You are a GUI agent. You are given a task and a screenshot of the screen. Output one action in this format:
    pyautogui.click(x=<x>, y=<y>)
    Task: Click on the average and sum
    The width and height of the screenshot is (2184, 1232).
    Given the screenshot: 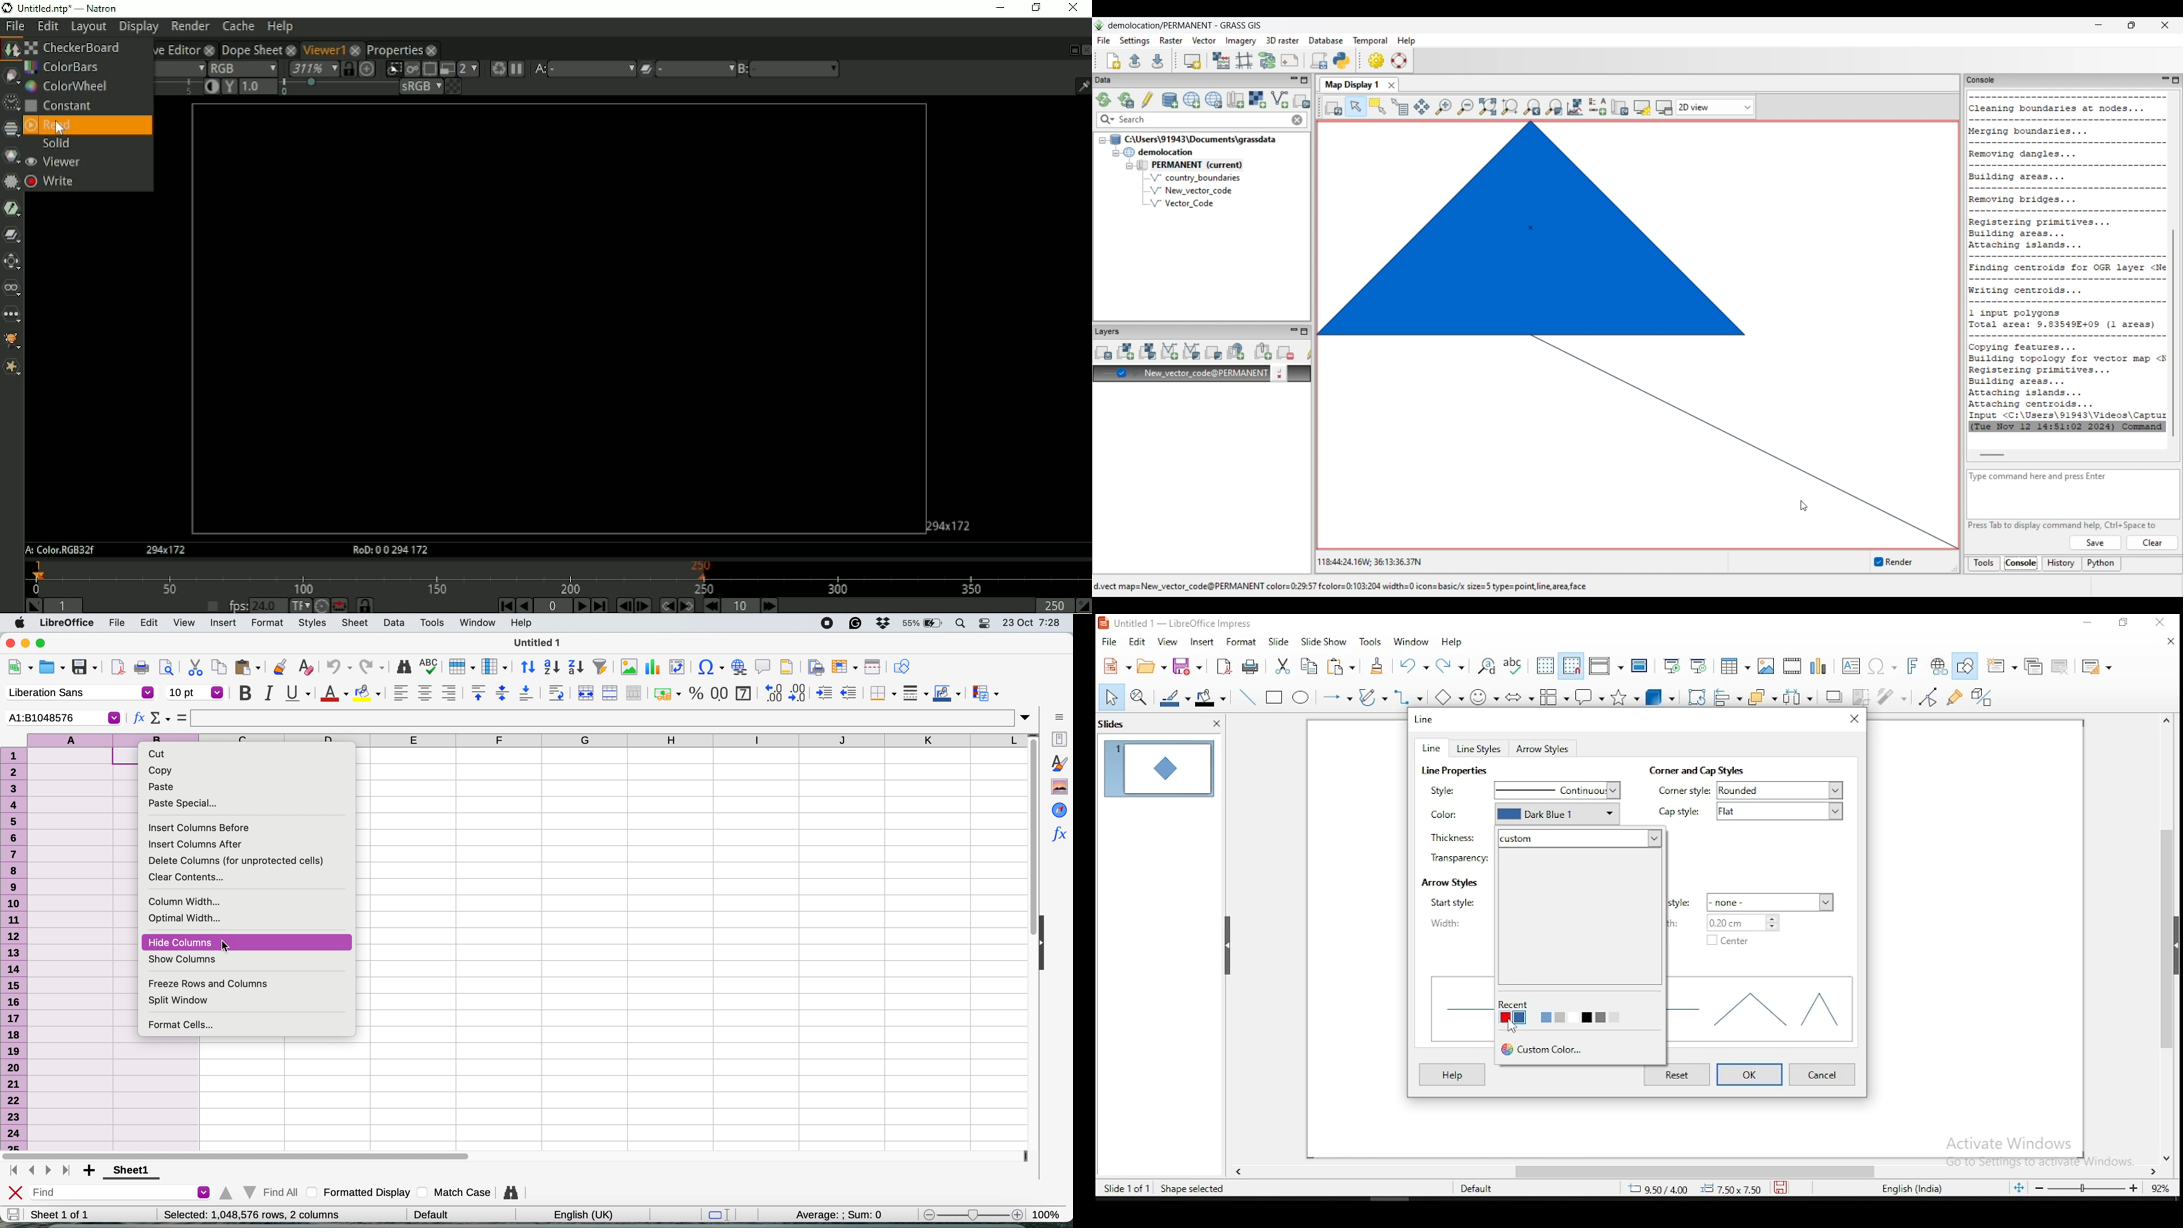 What is the action you would take?
    pyautogui.click(x=828, y=1215)
    